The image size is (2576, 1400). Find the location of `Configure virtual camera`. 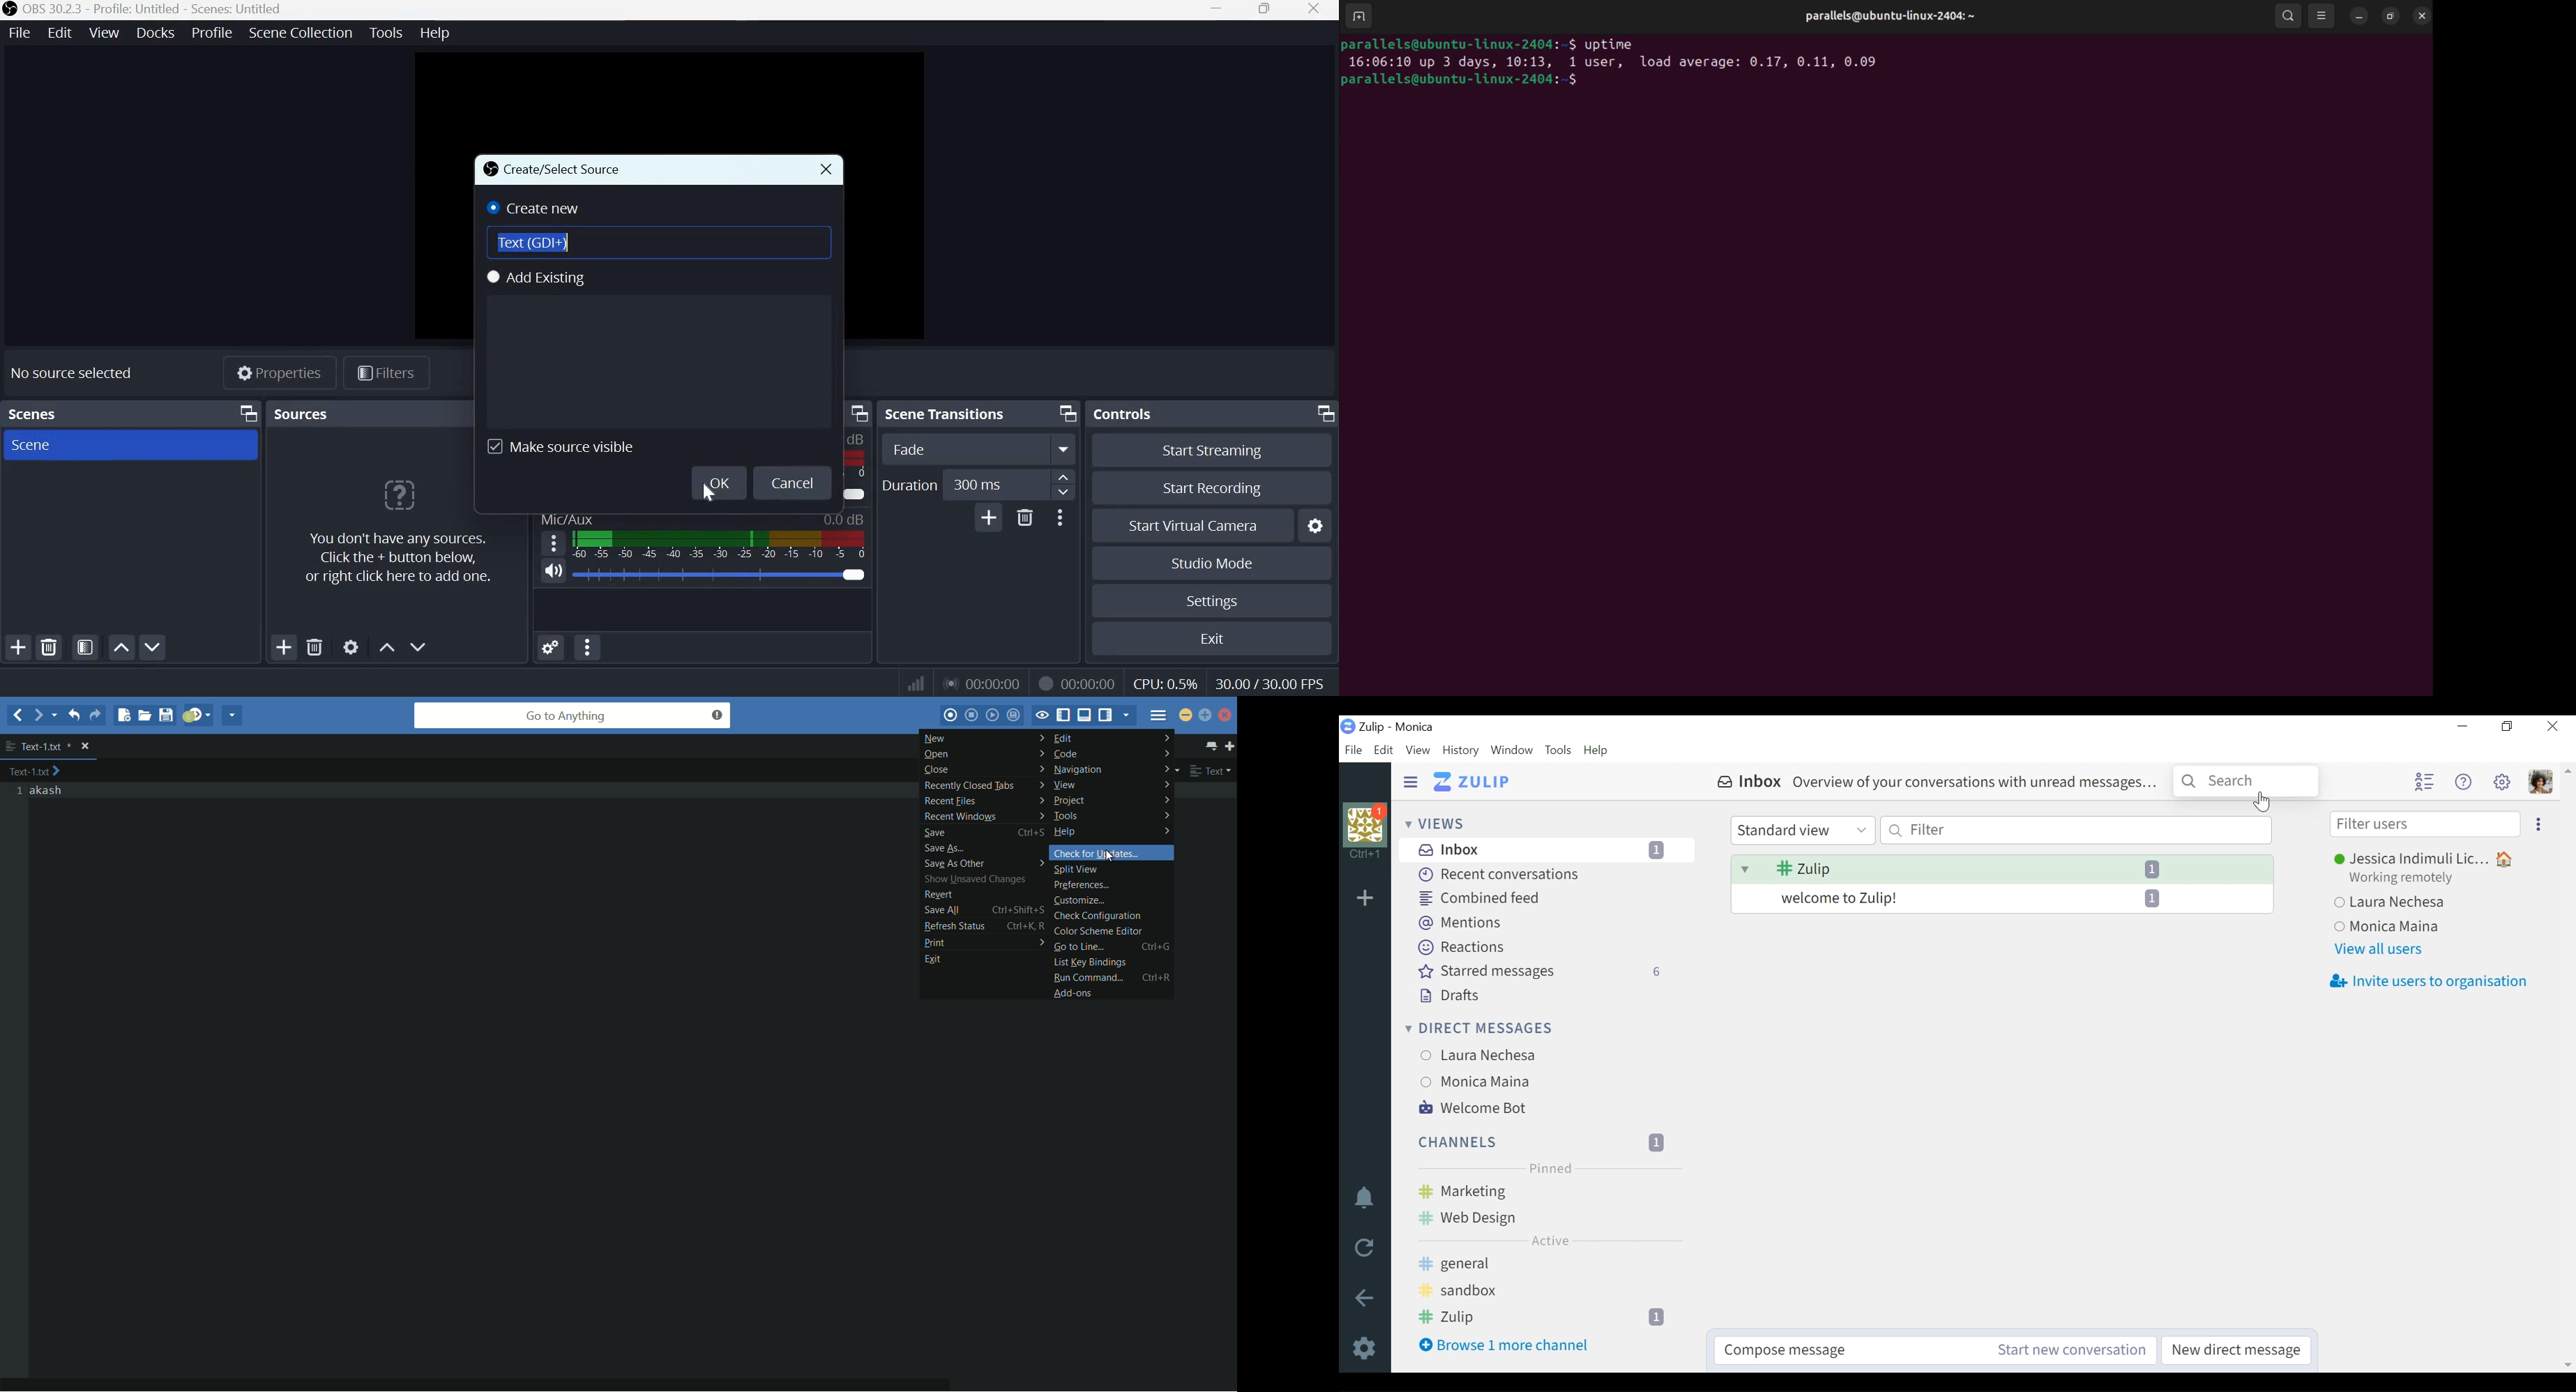

Configure virtual camera is located at coordinates (1315, 526).